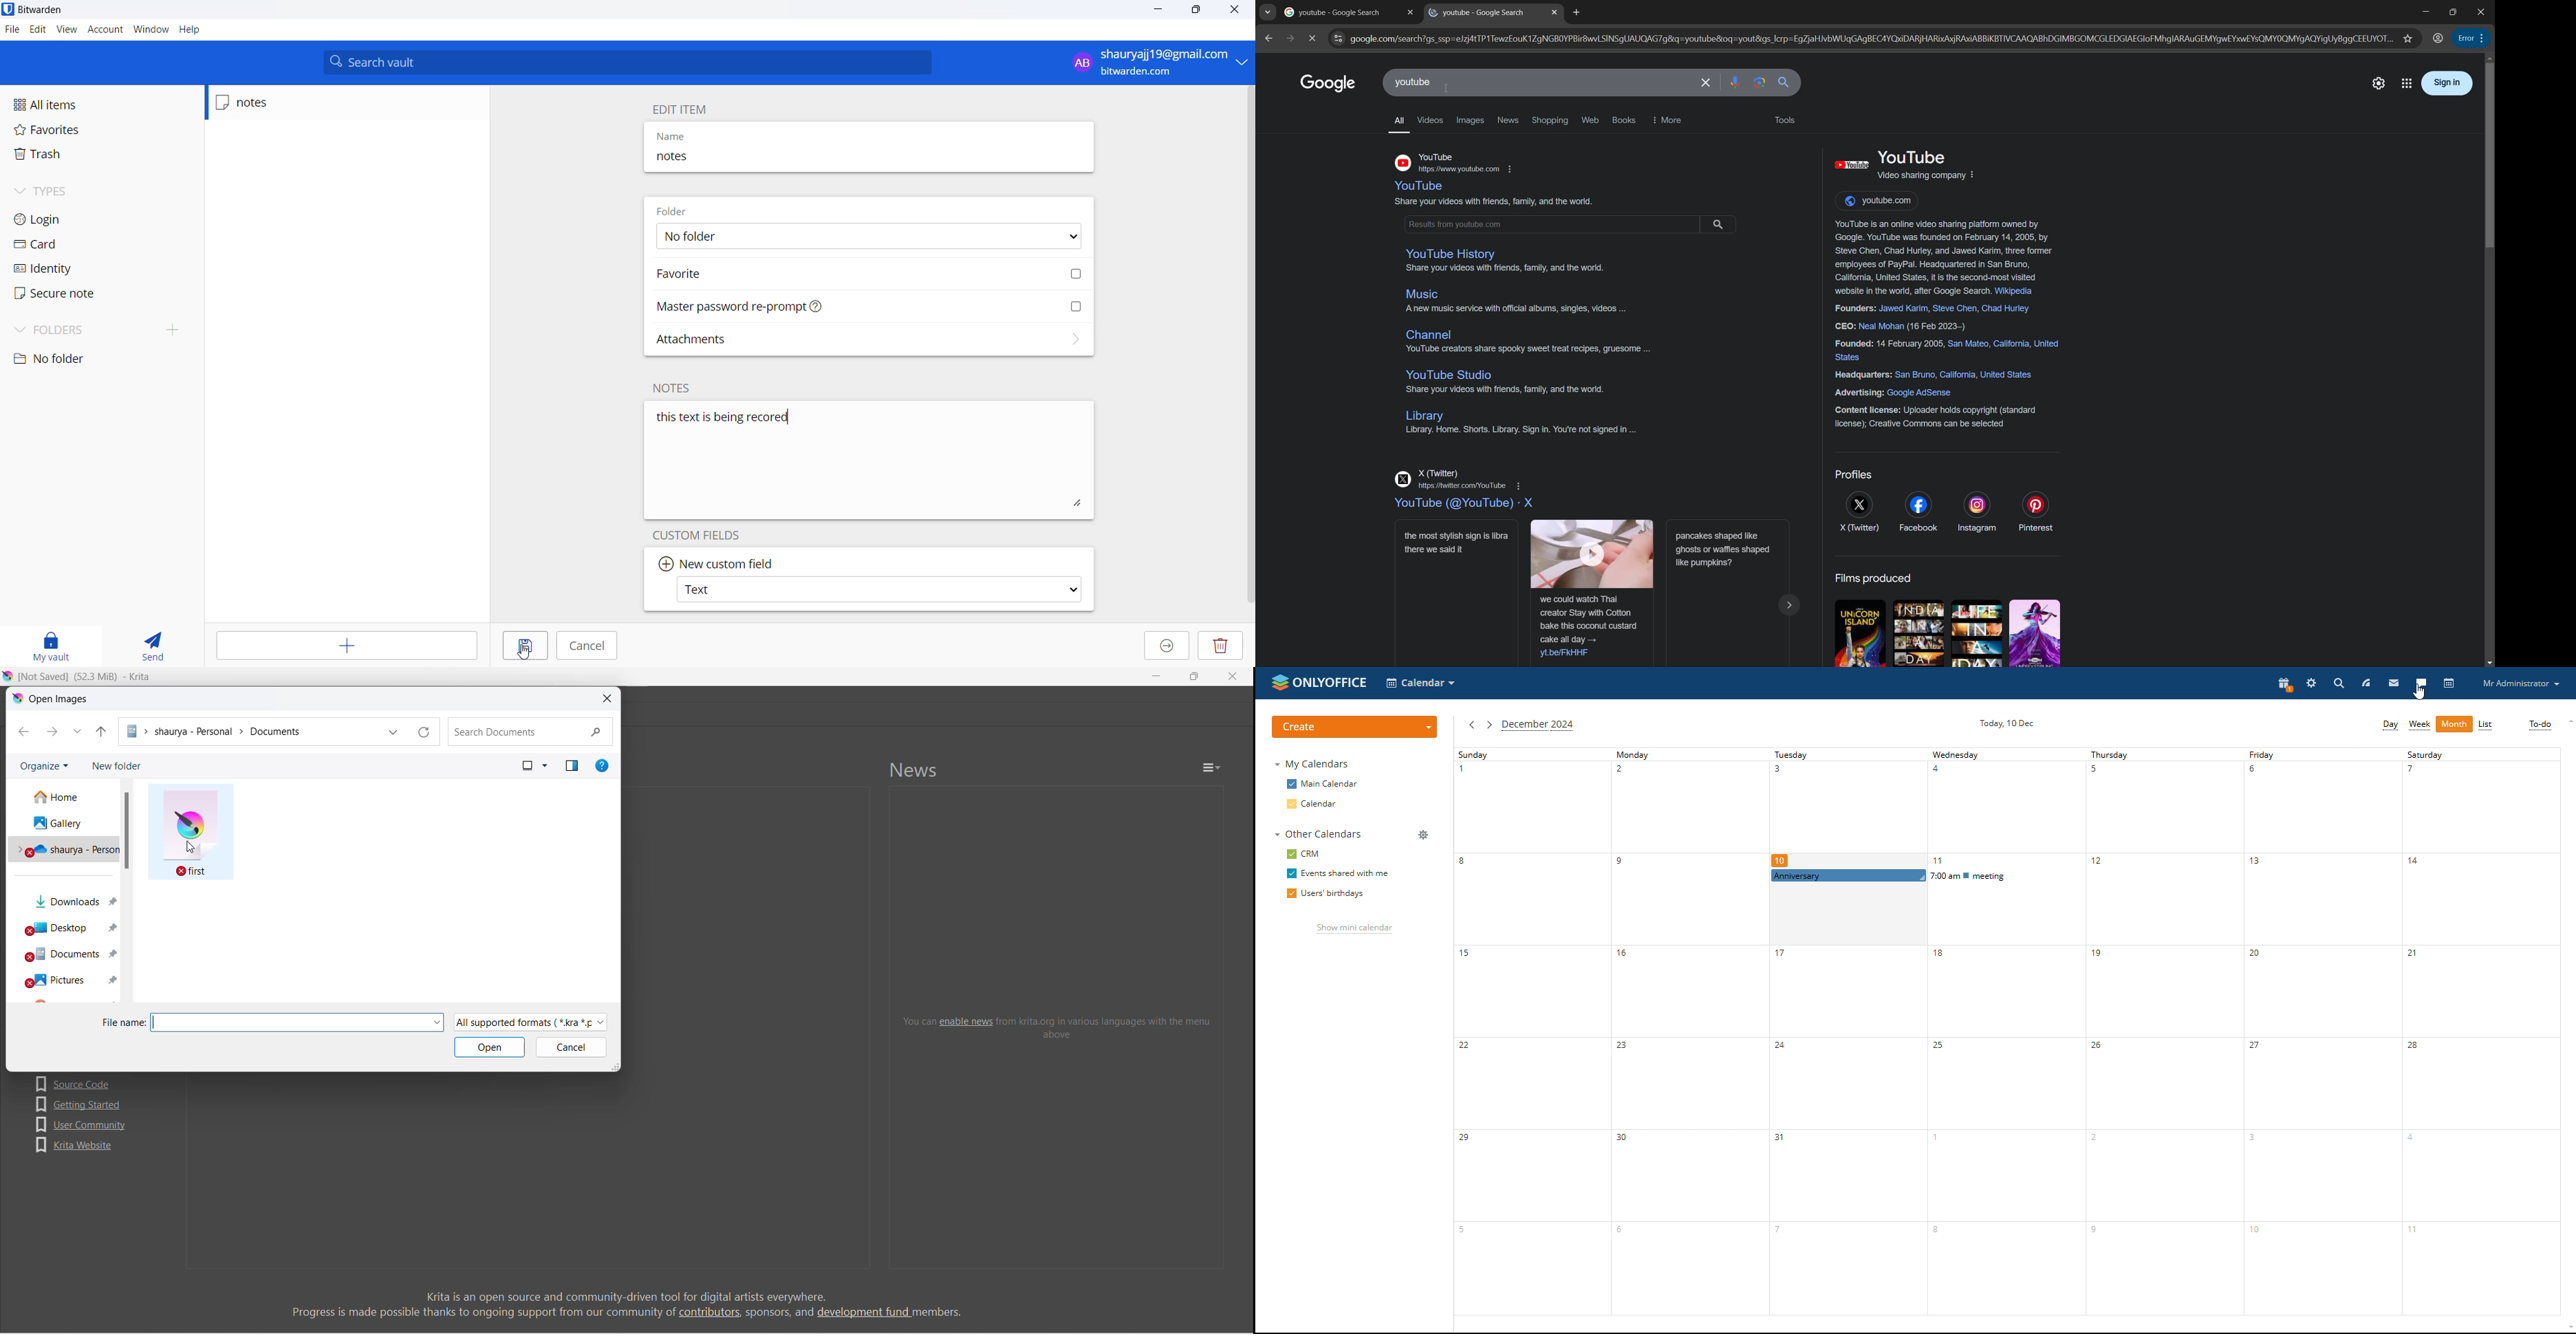 The height and width of the screenshot is (1344, 2576). I want to click on monday, so click(1690, 1031).